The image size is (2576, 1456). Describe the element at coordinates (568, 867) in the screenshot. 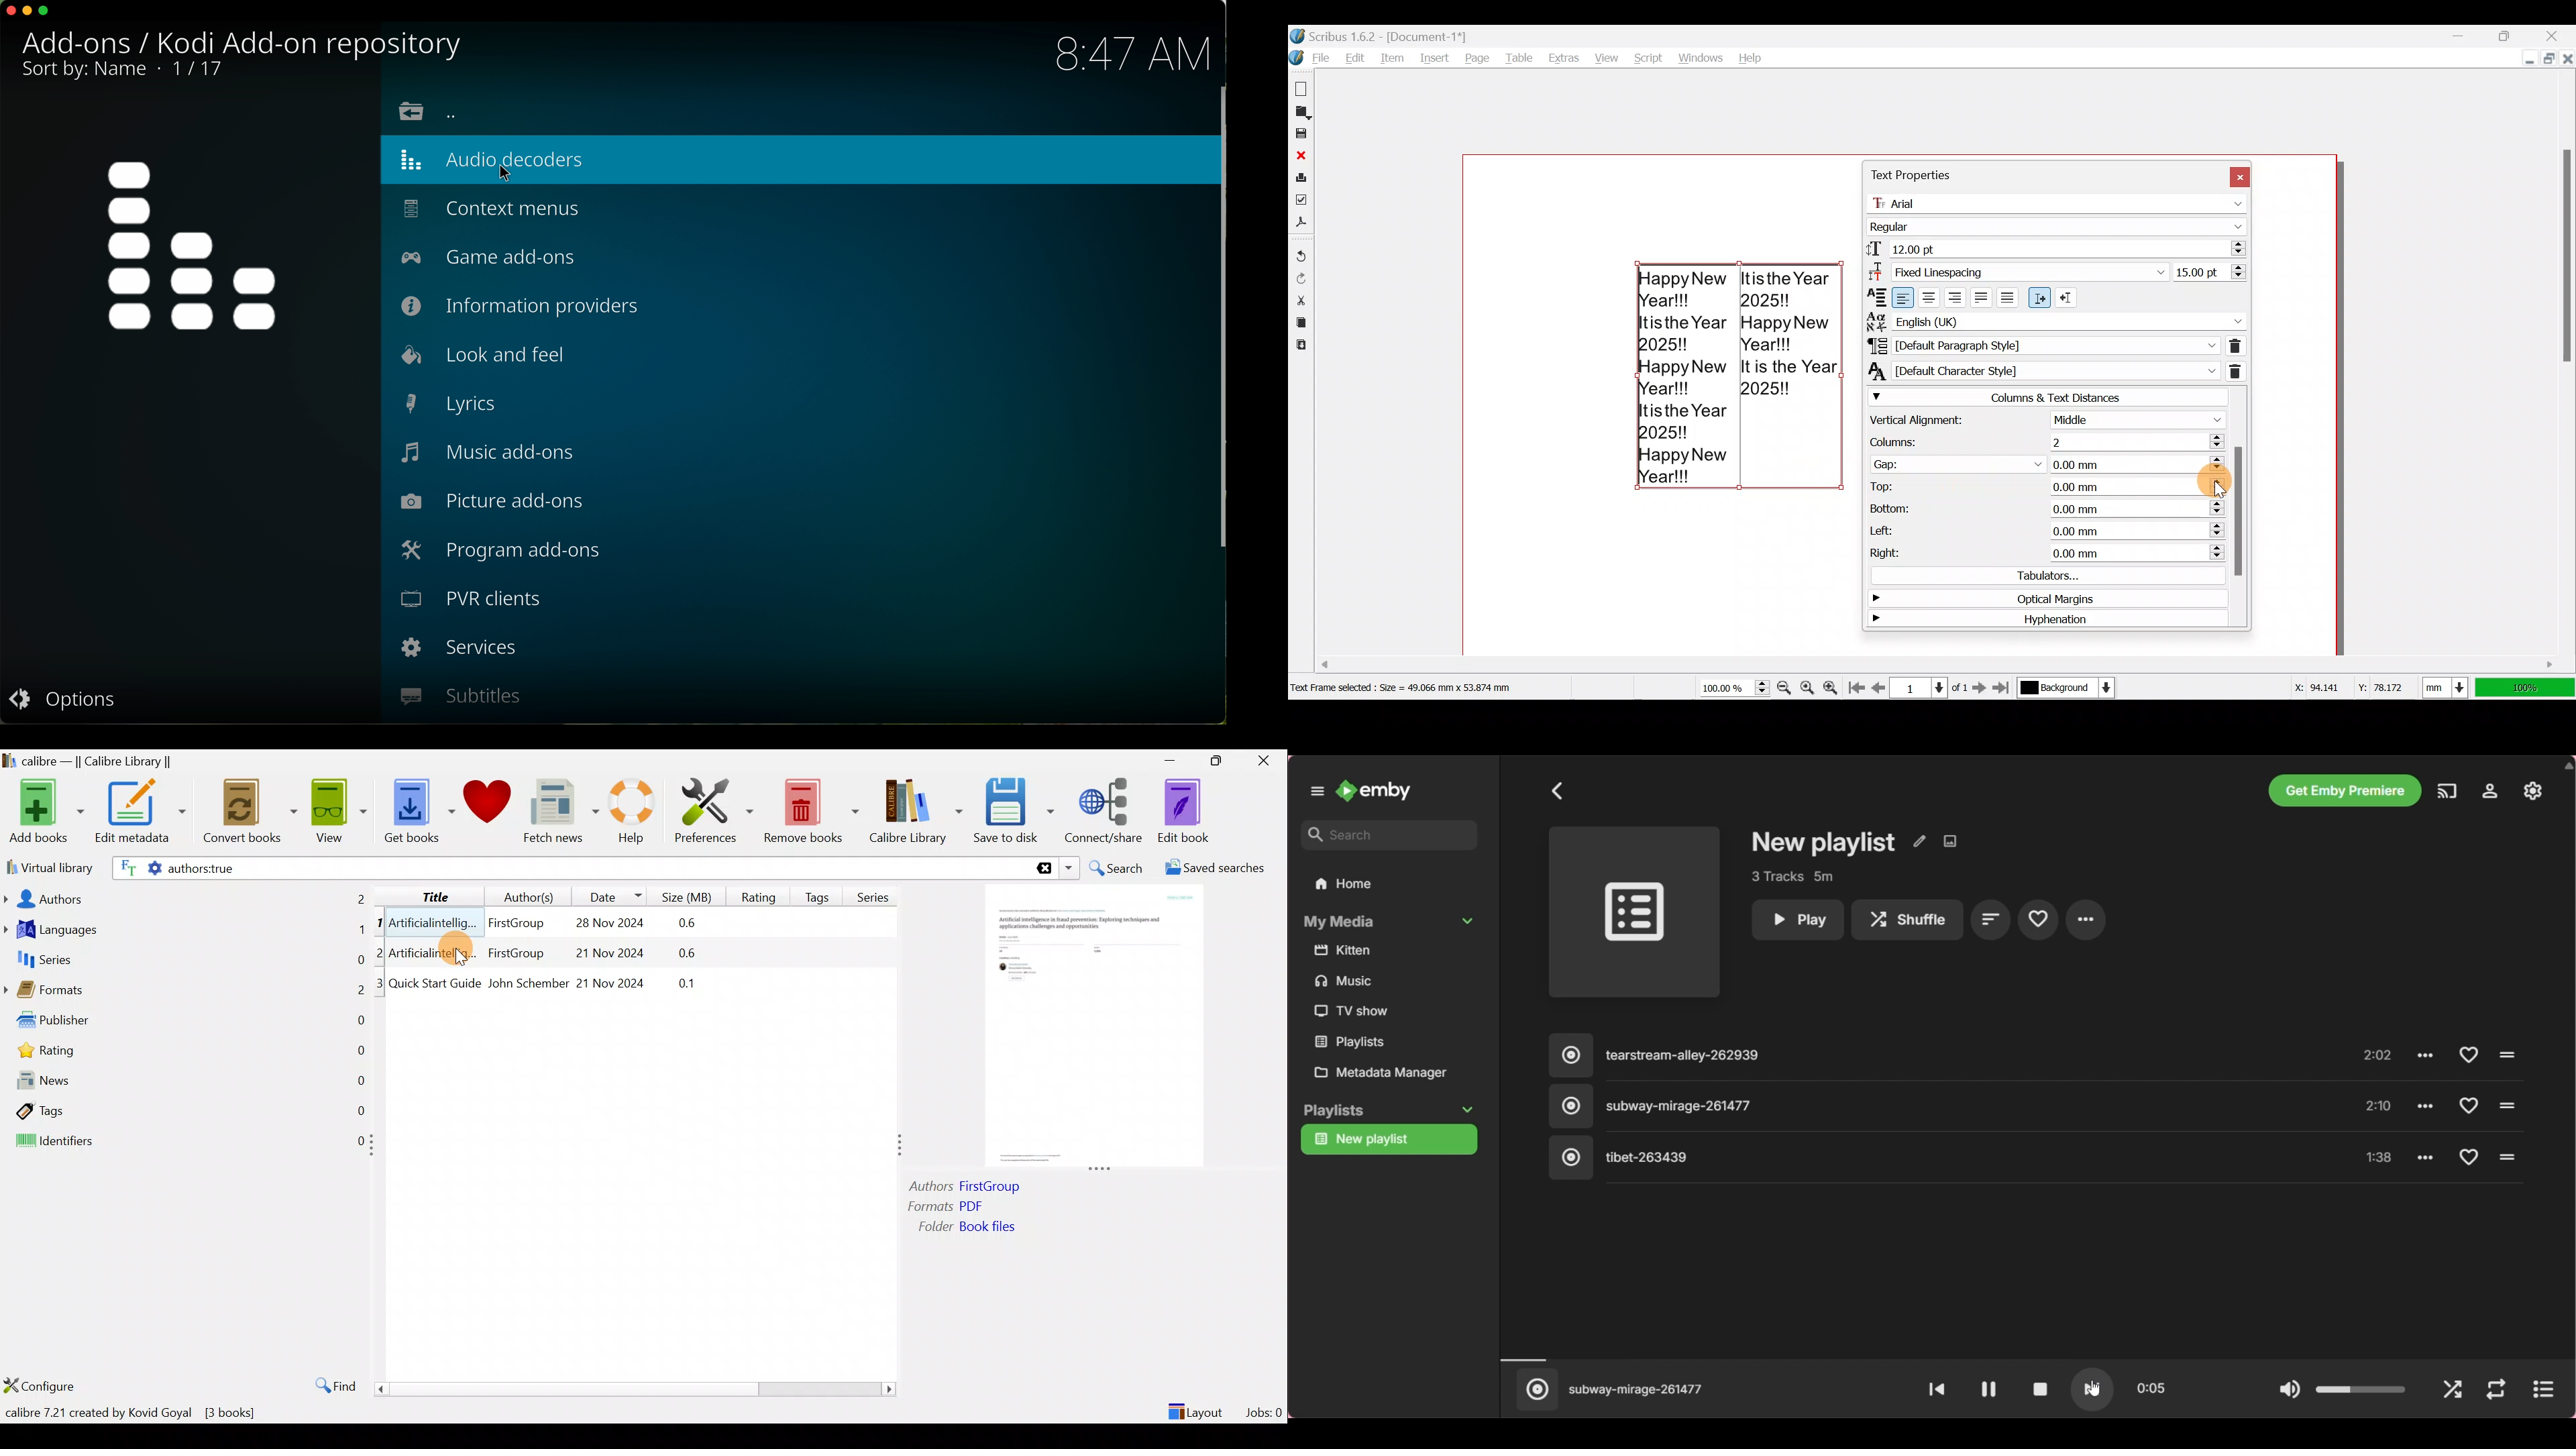

I see `Search by - authors:true` at that location.